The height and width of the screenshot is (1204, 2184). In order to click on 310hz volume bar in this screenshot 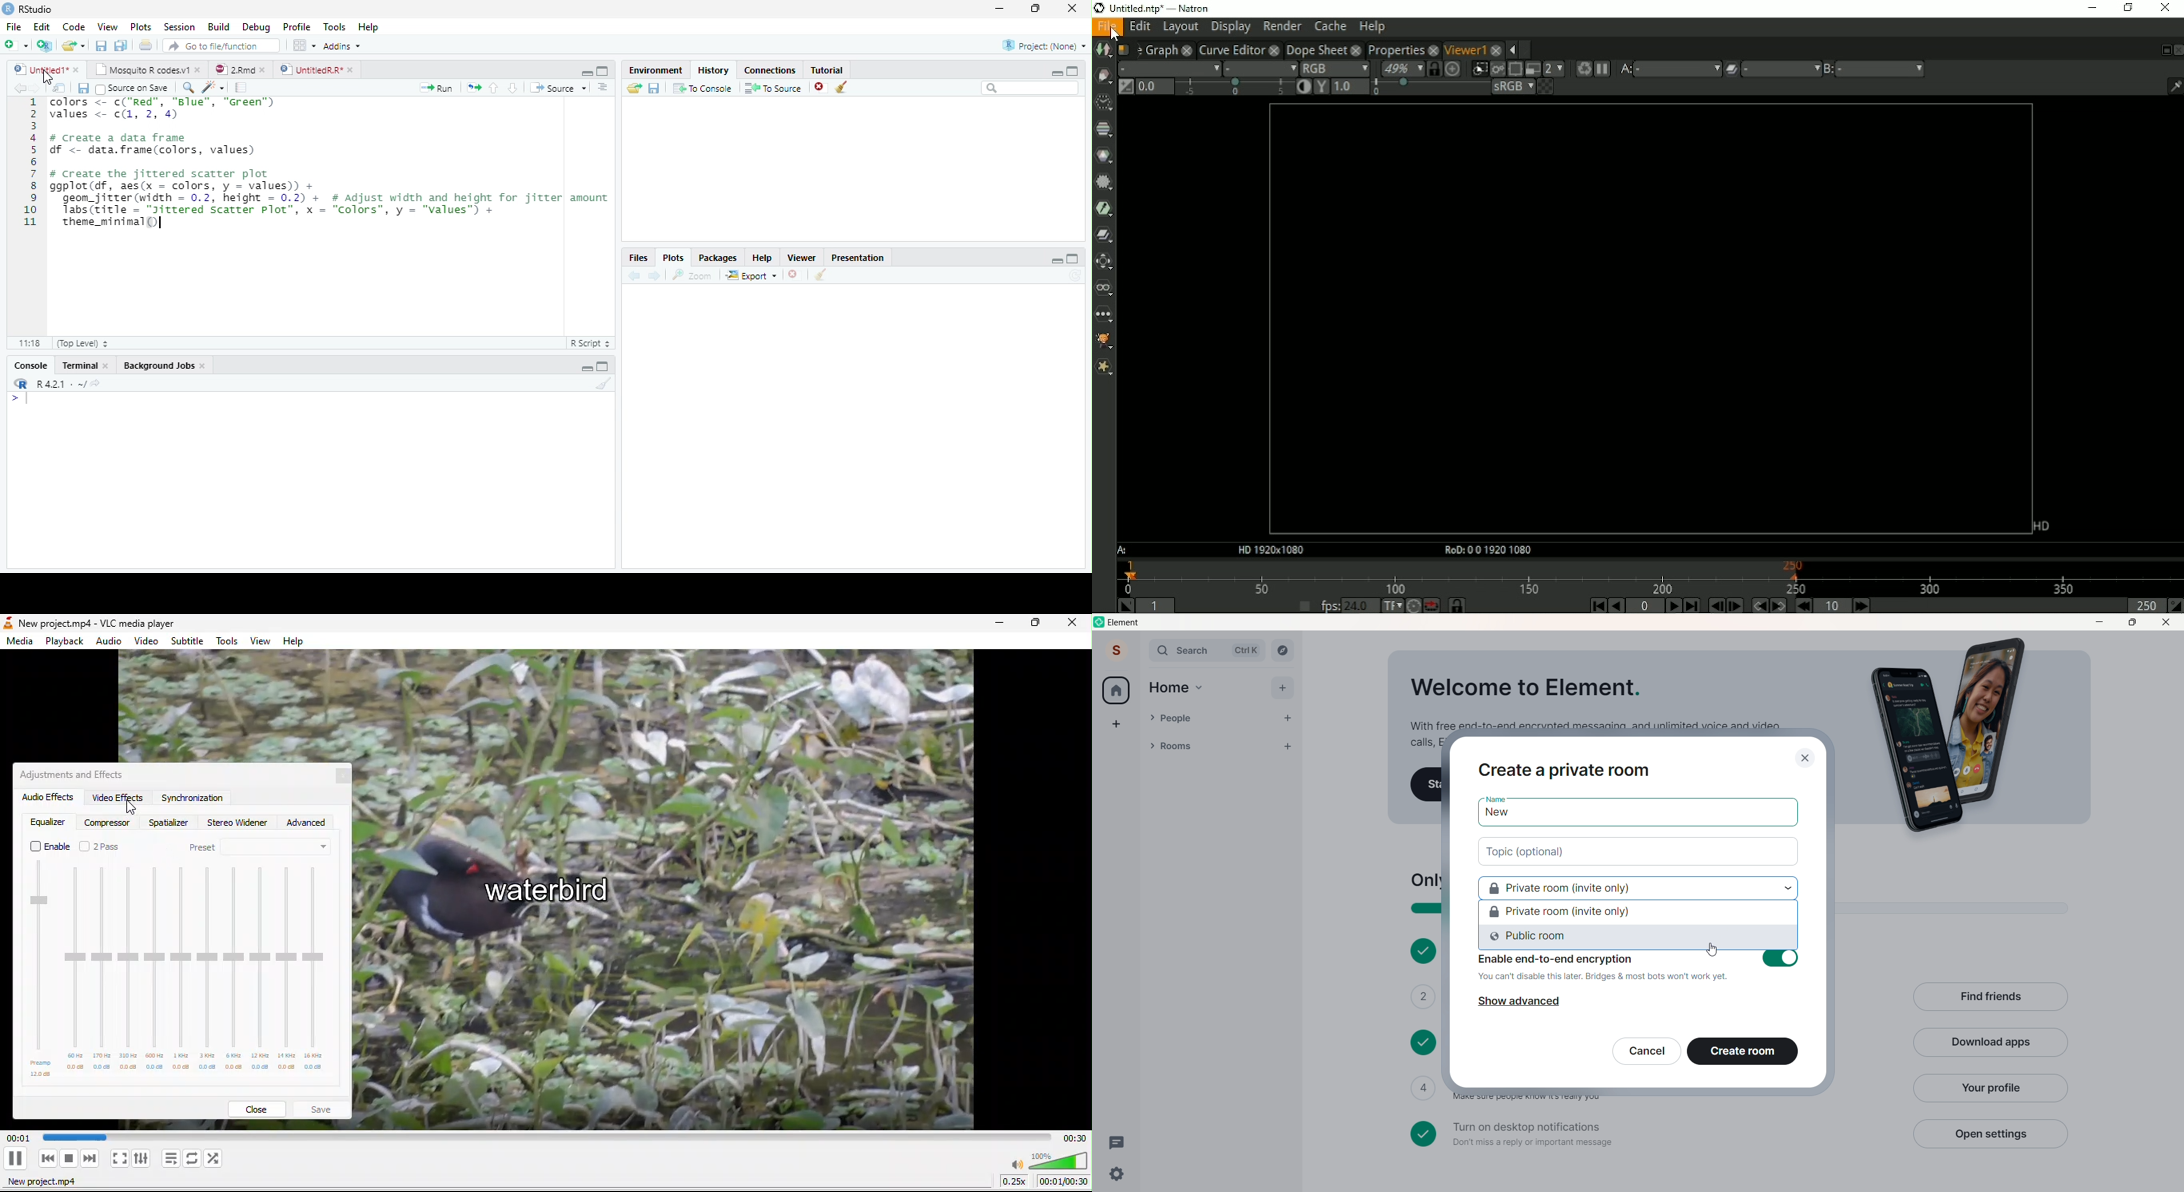, I will do `click(128, 969)`.